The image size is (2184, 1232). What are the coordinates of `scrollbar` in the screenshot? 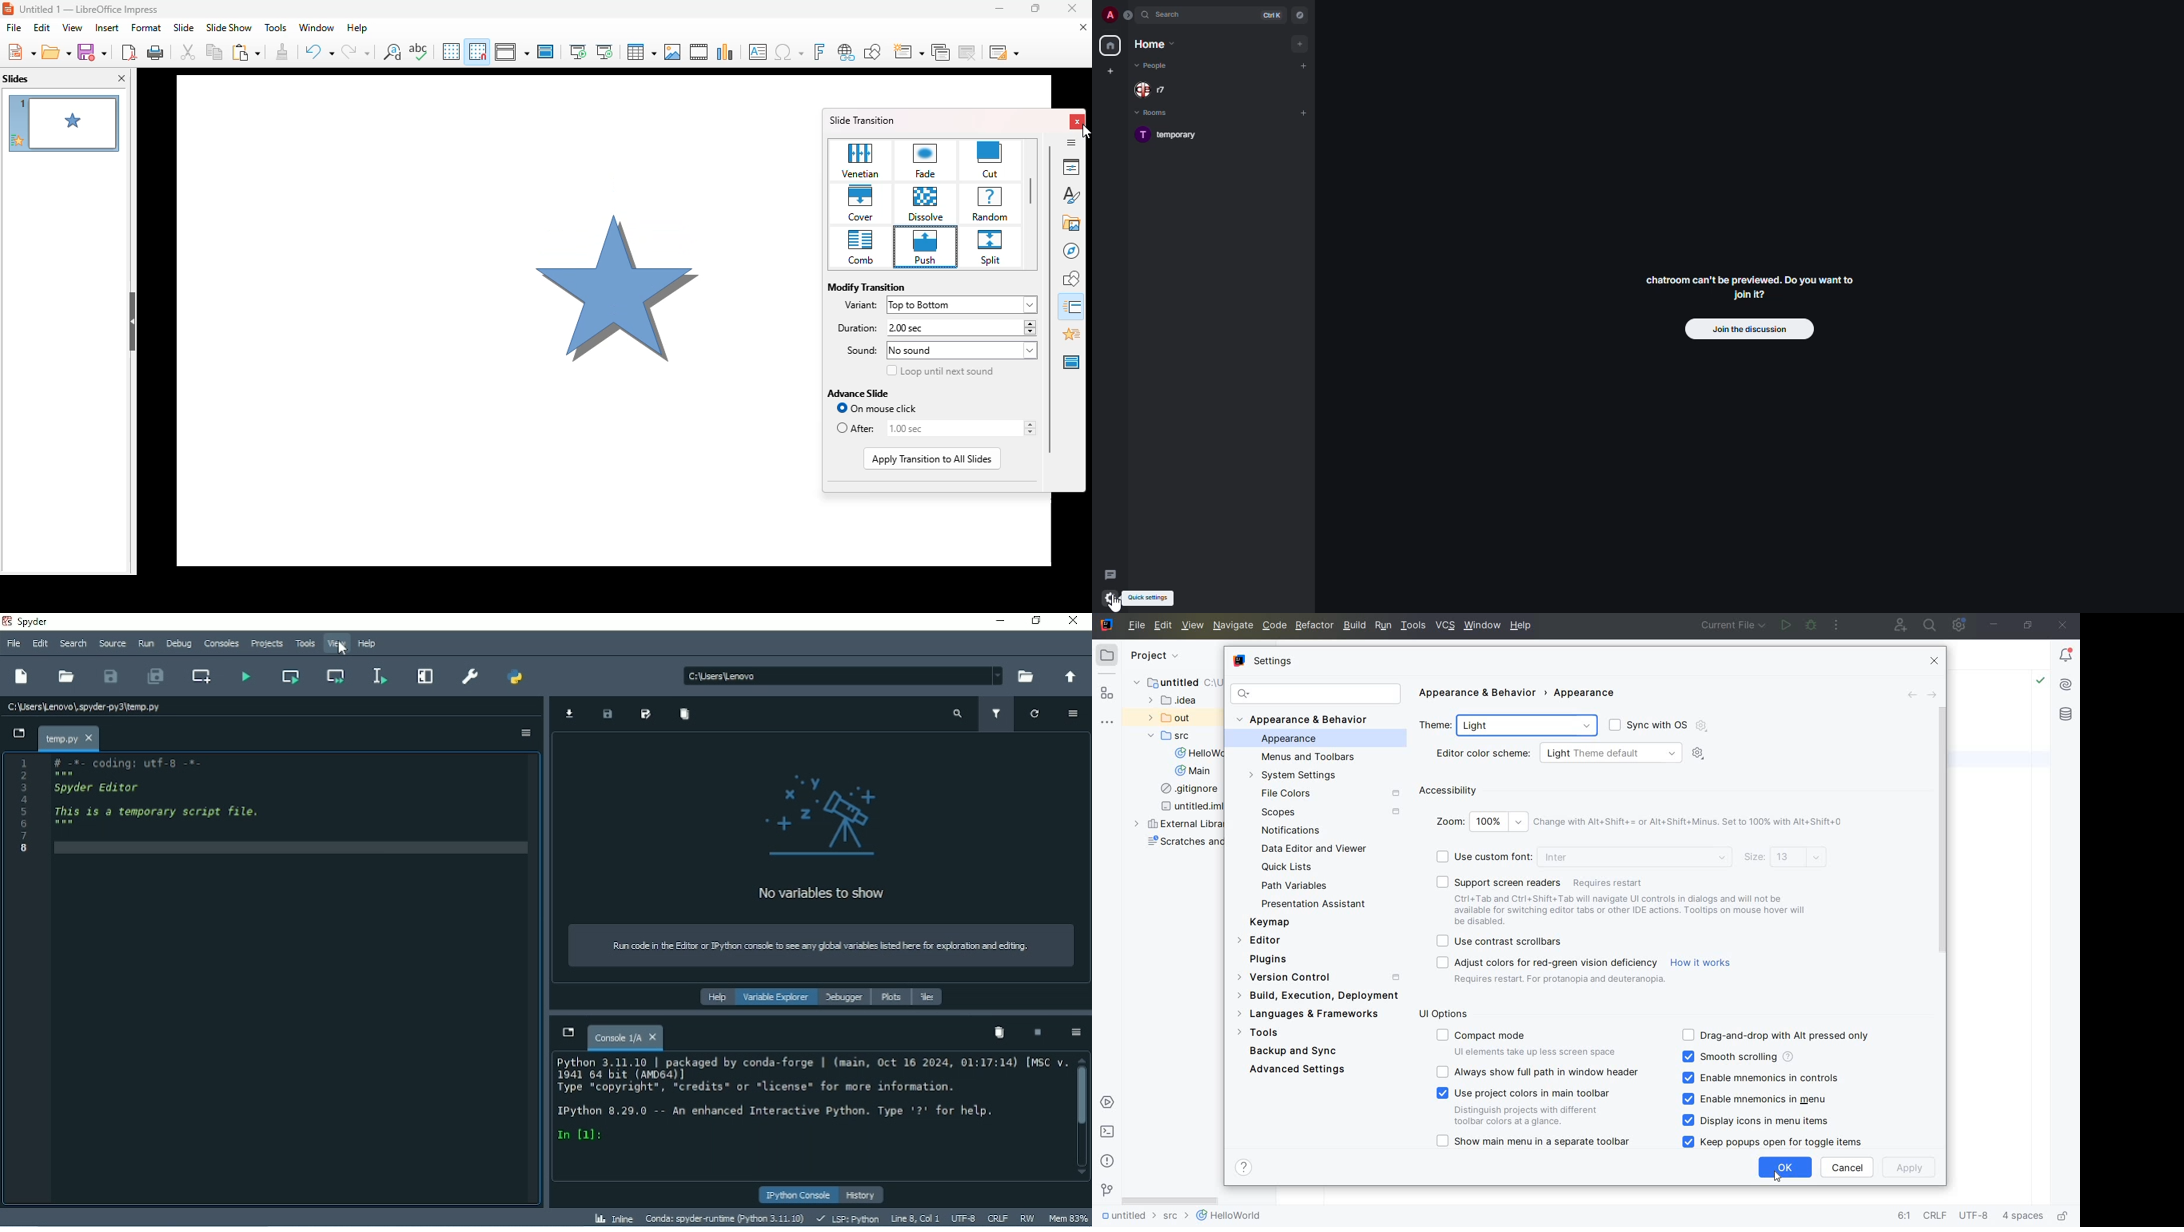 It's located at (1941, 830).